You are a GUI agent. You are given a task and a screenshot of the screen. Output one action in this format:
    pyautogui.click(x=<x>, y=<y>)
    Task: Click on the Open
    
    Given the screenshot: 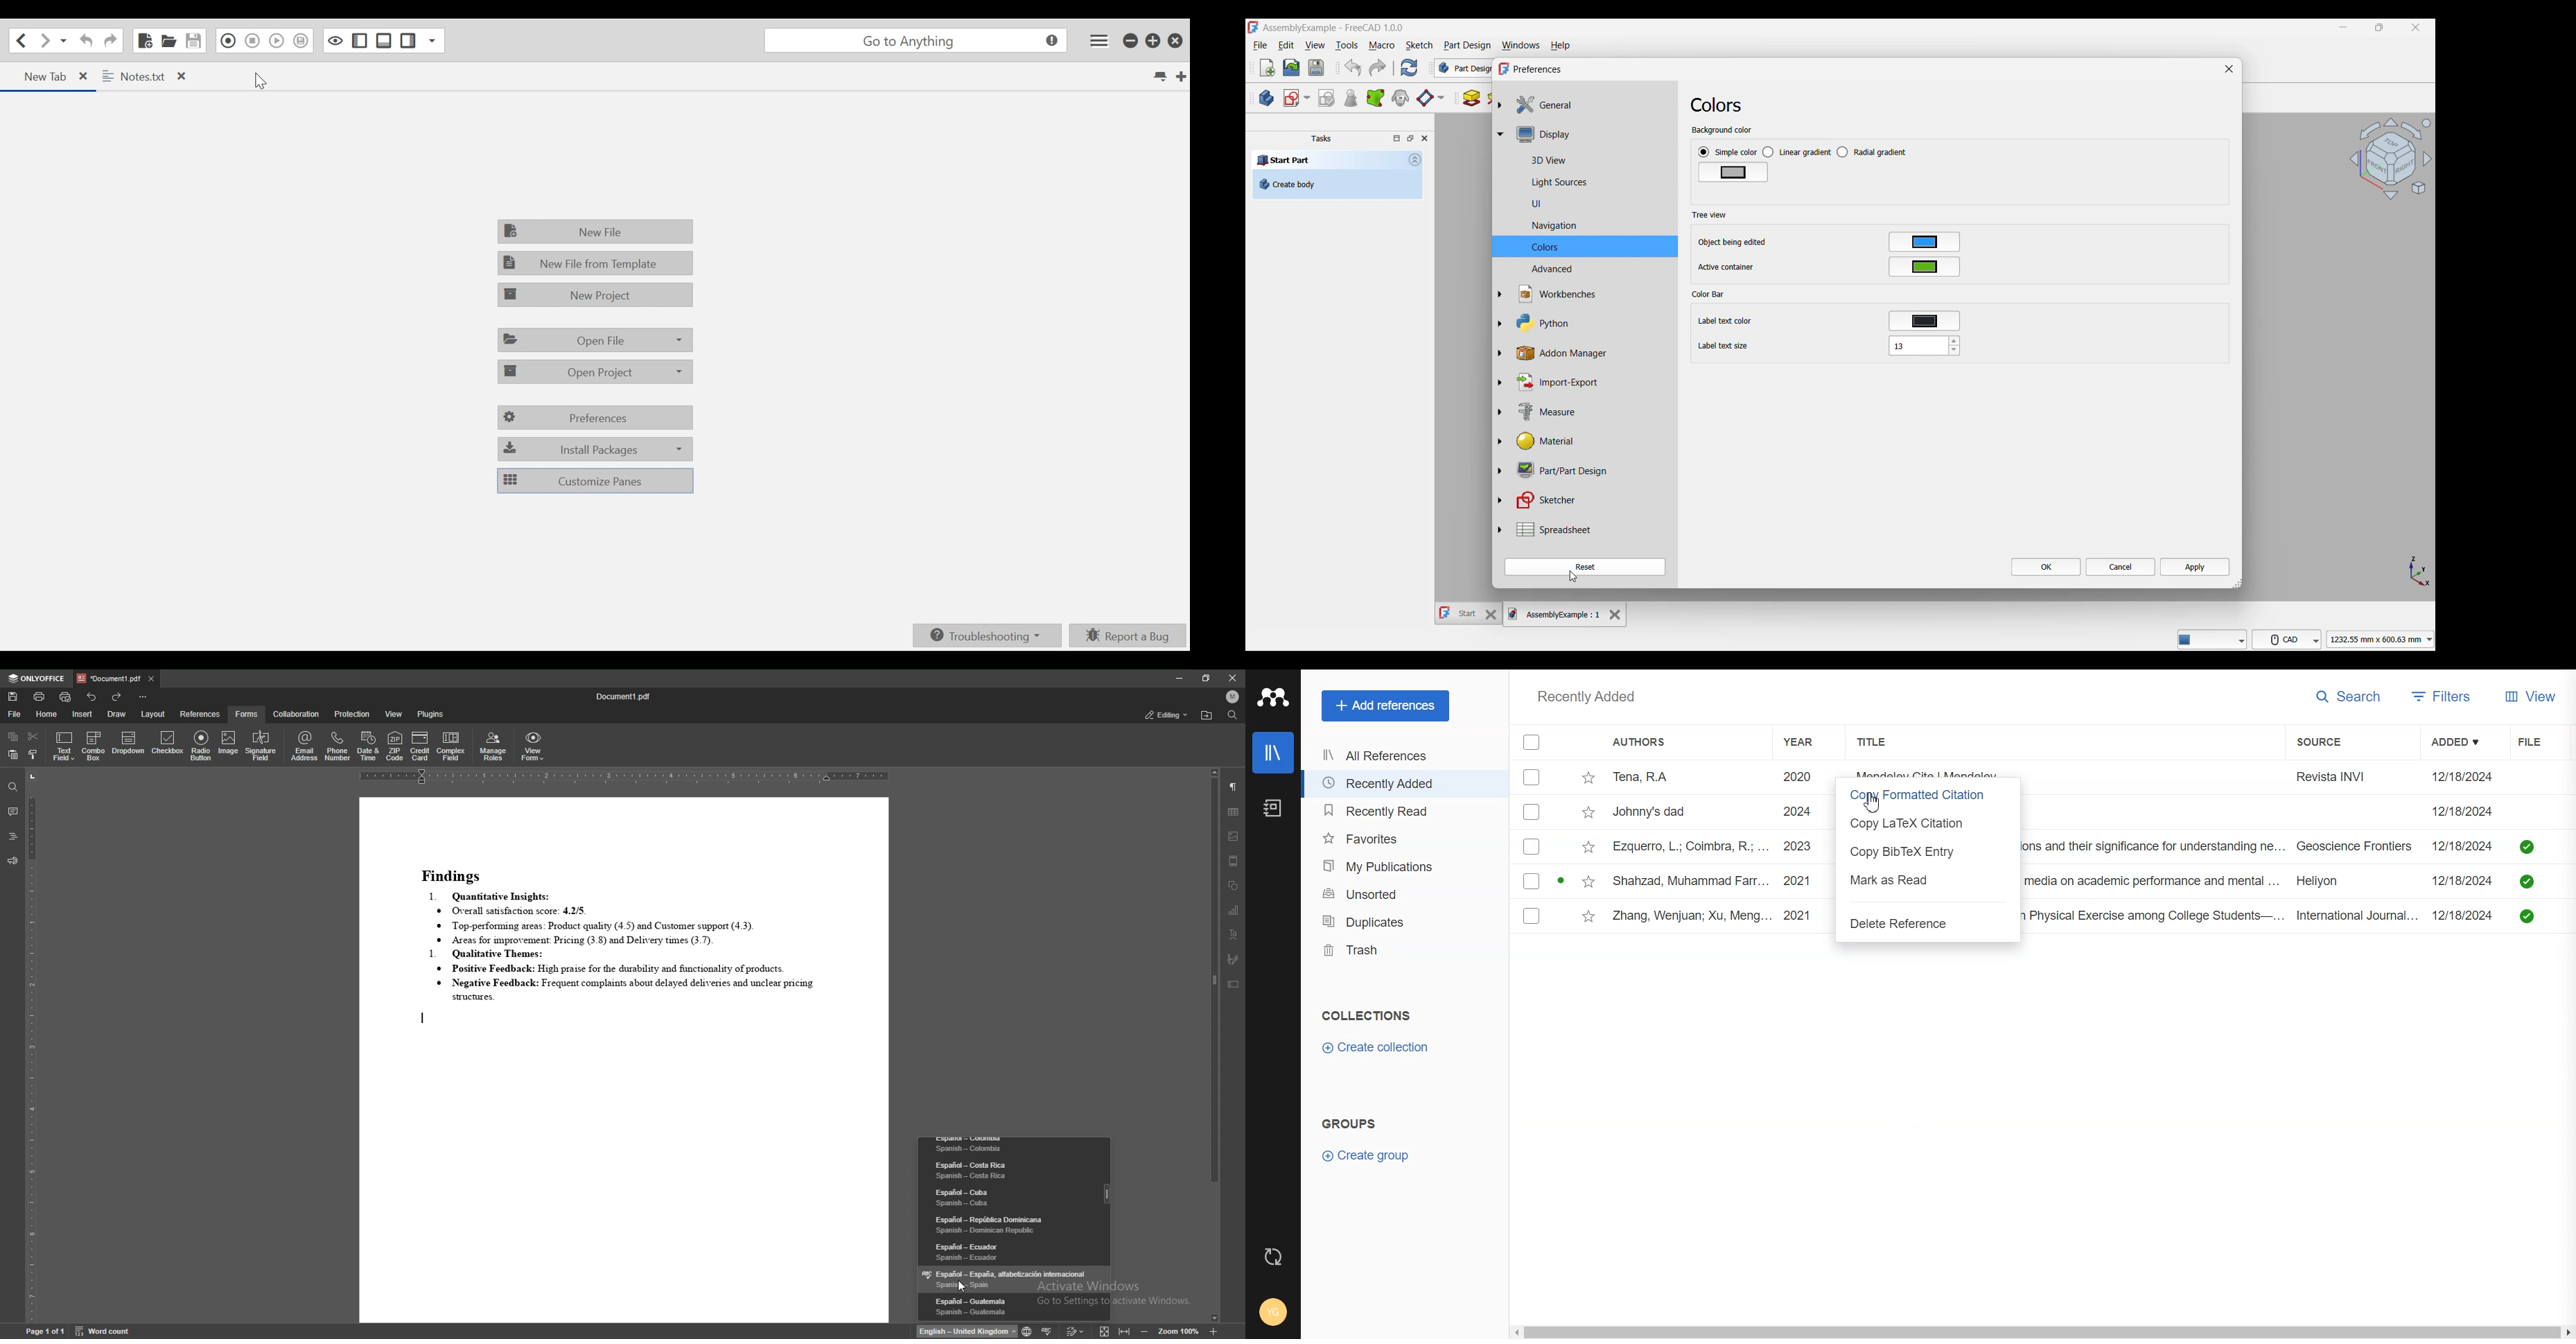 What is the action you would take?
    pyautogui.click(x=1291, y=68)
    